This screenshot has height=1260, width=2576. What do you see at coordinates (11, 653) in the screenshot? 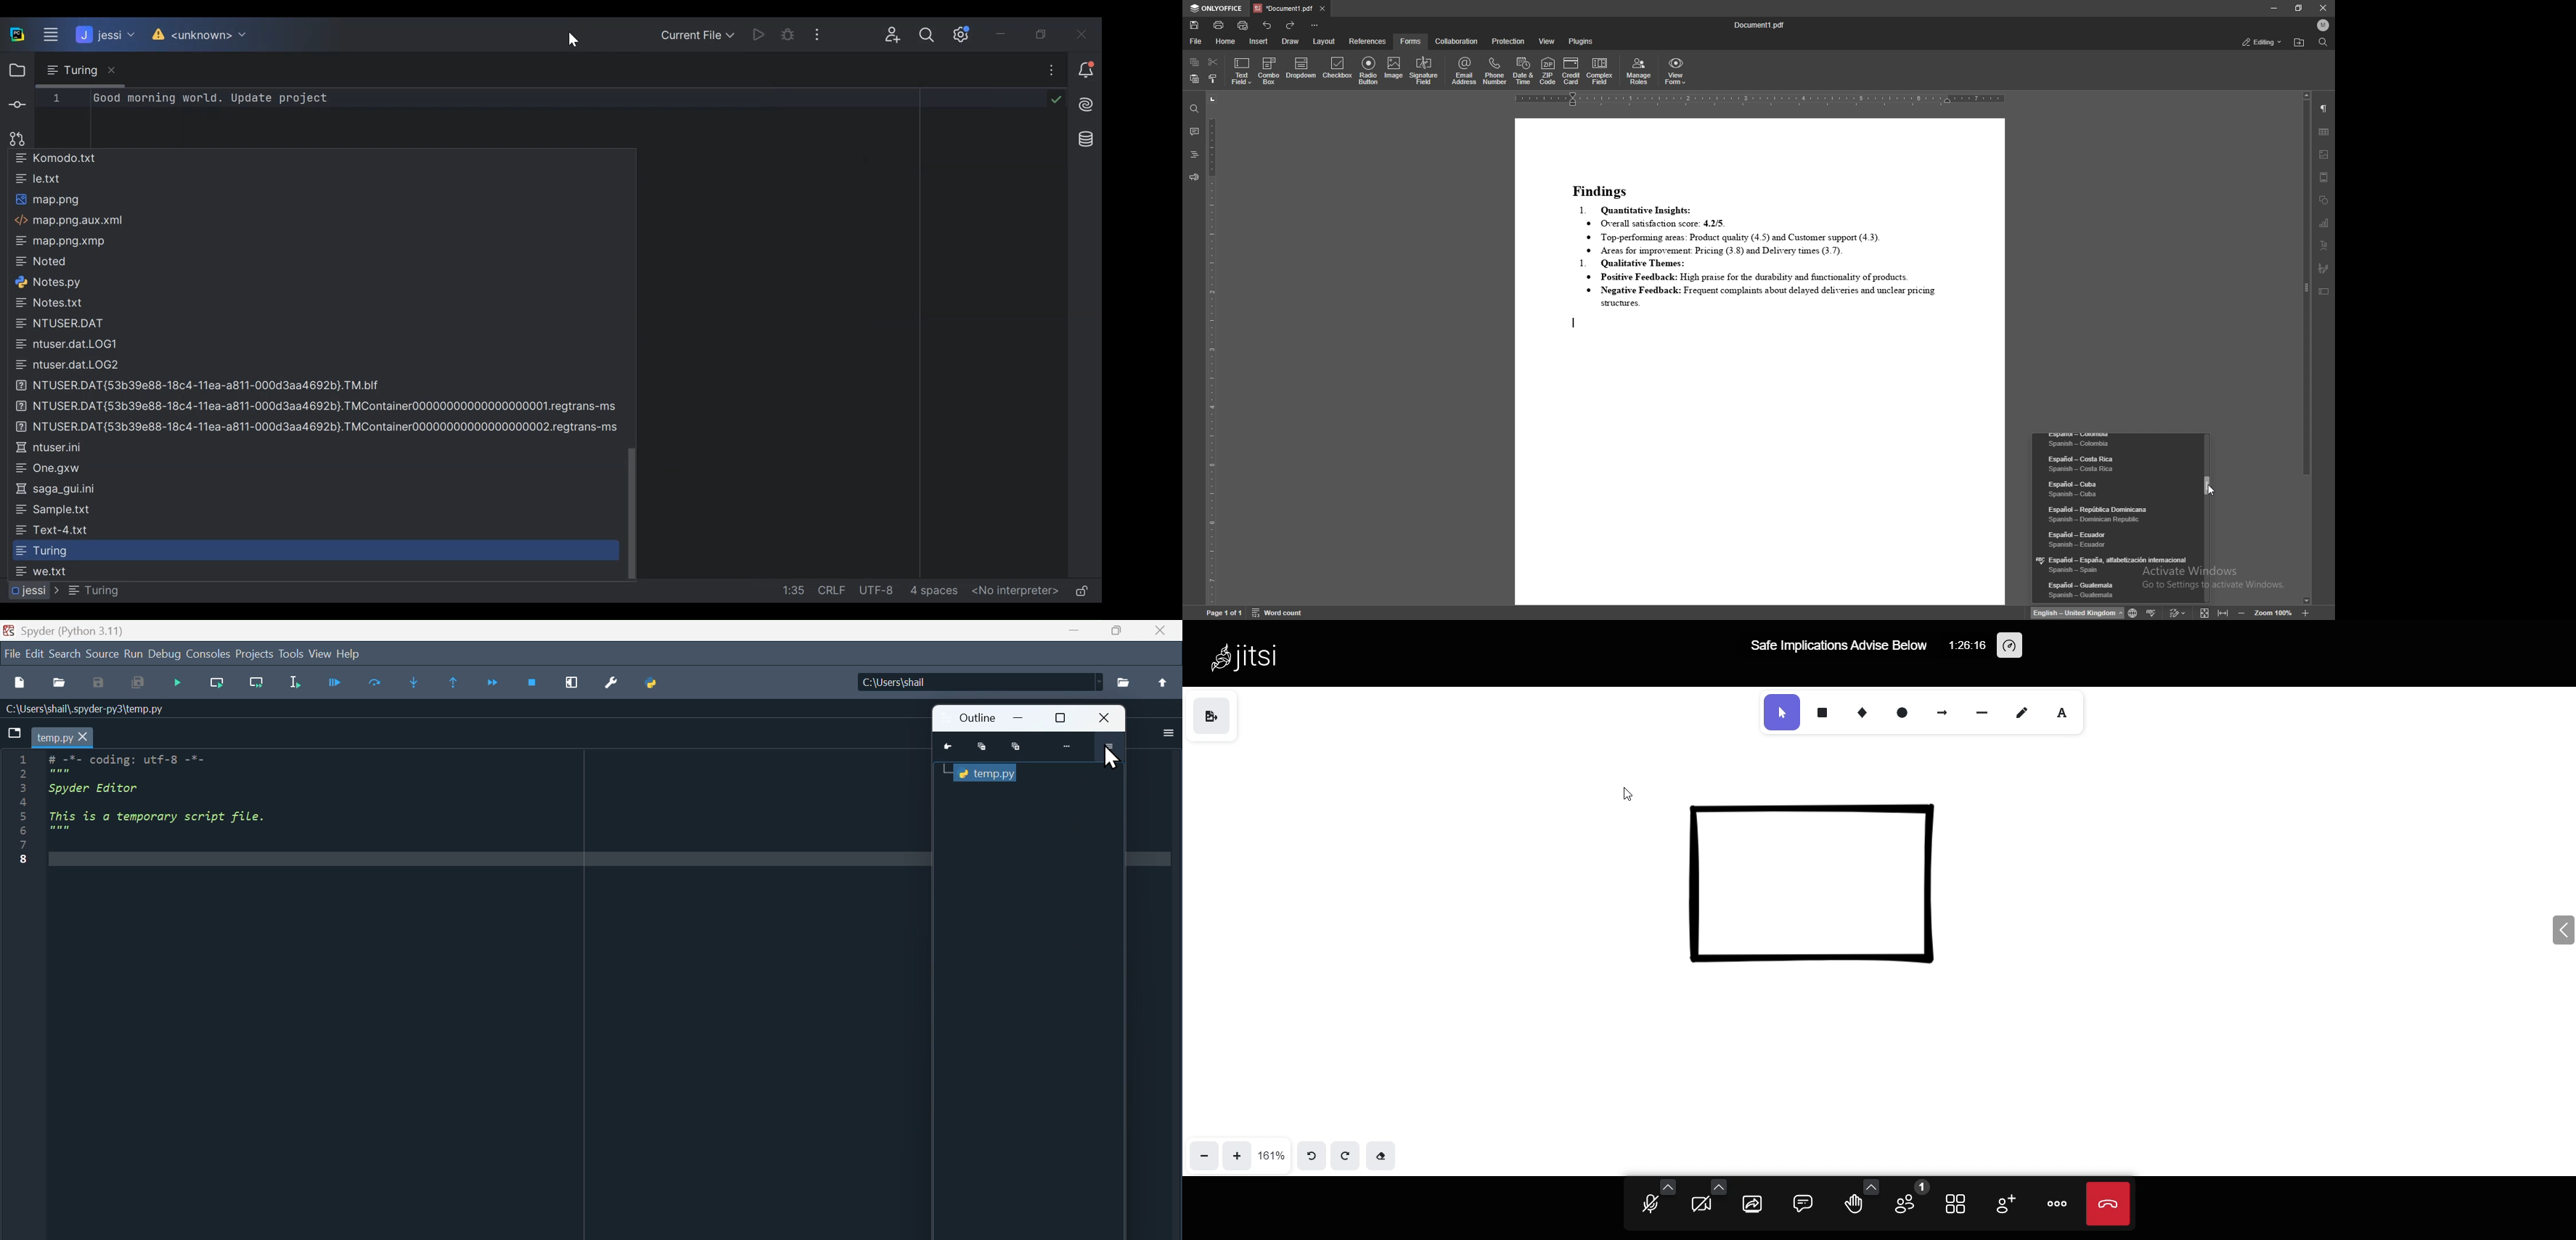
I see `file` at bounding box center [11, 653].